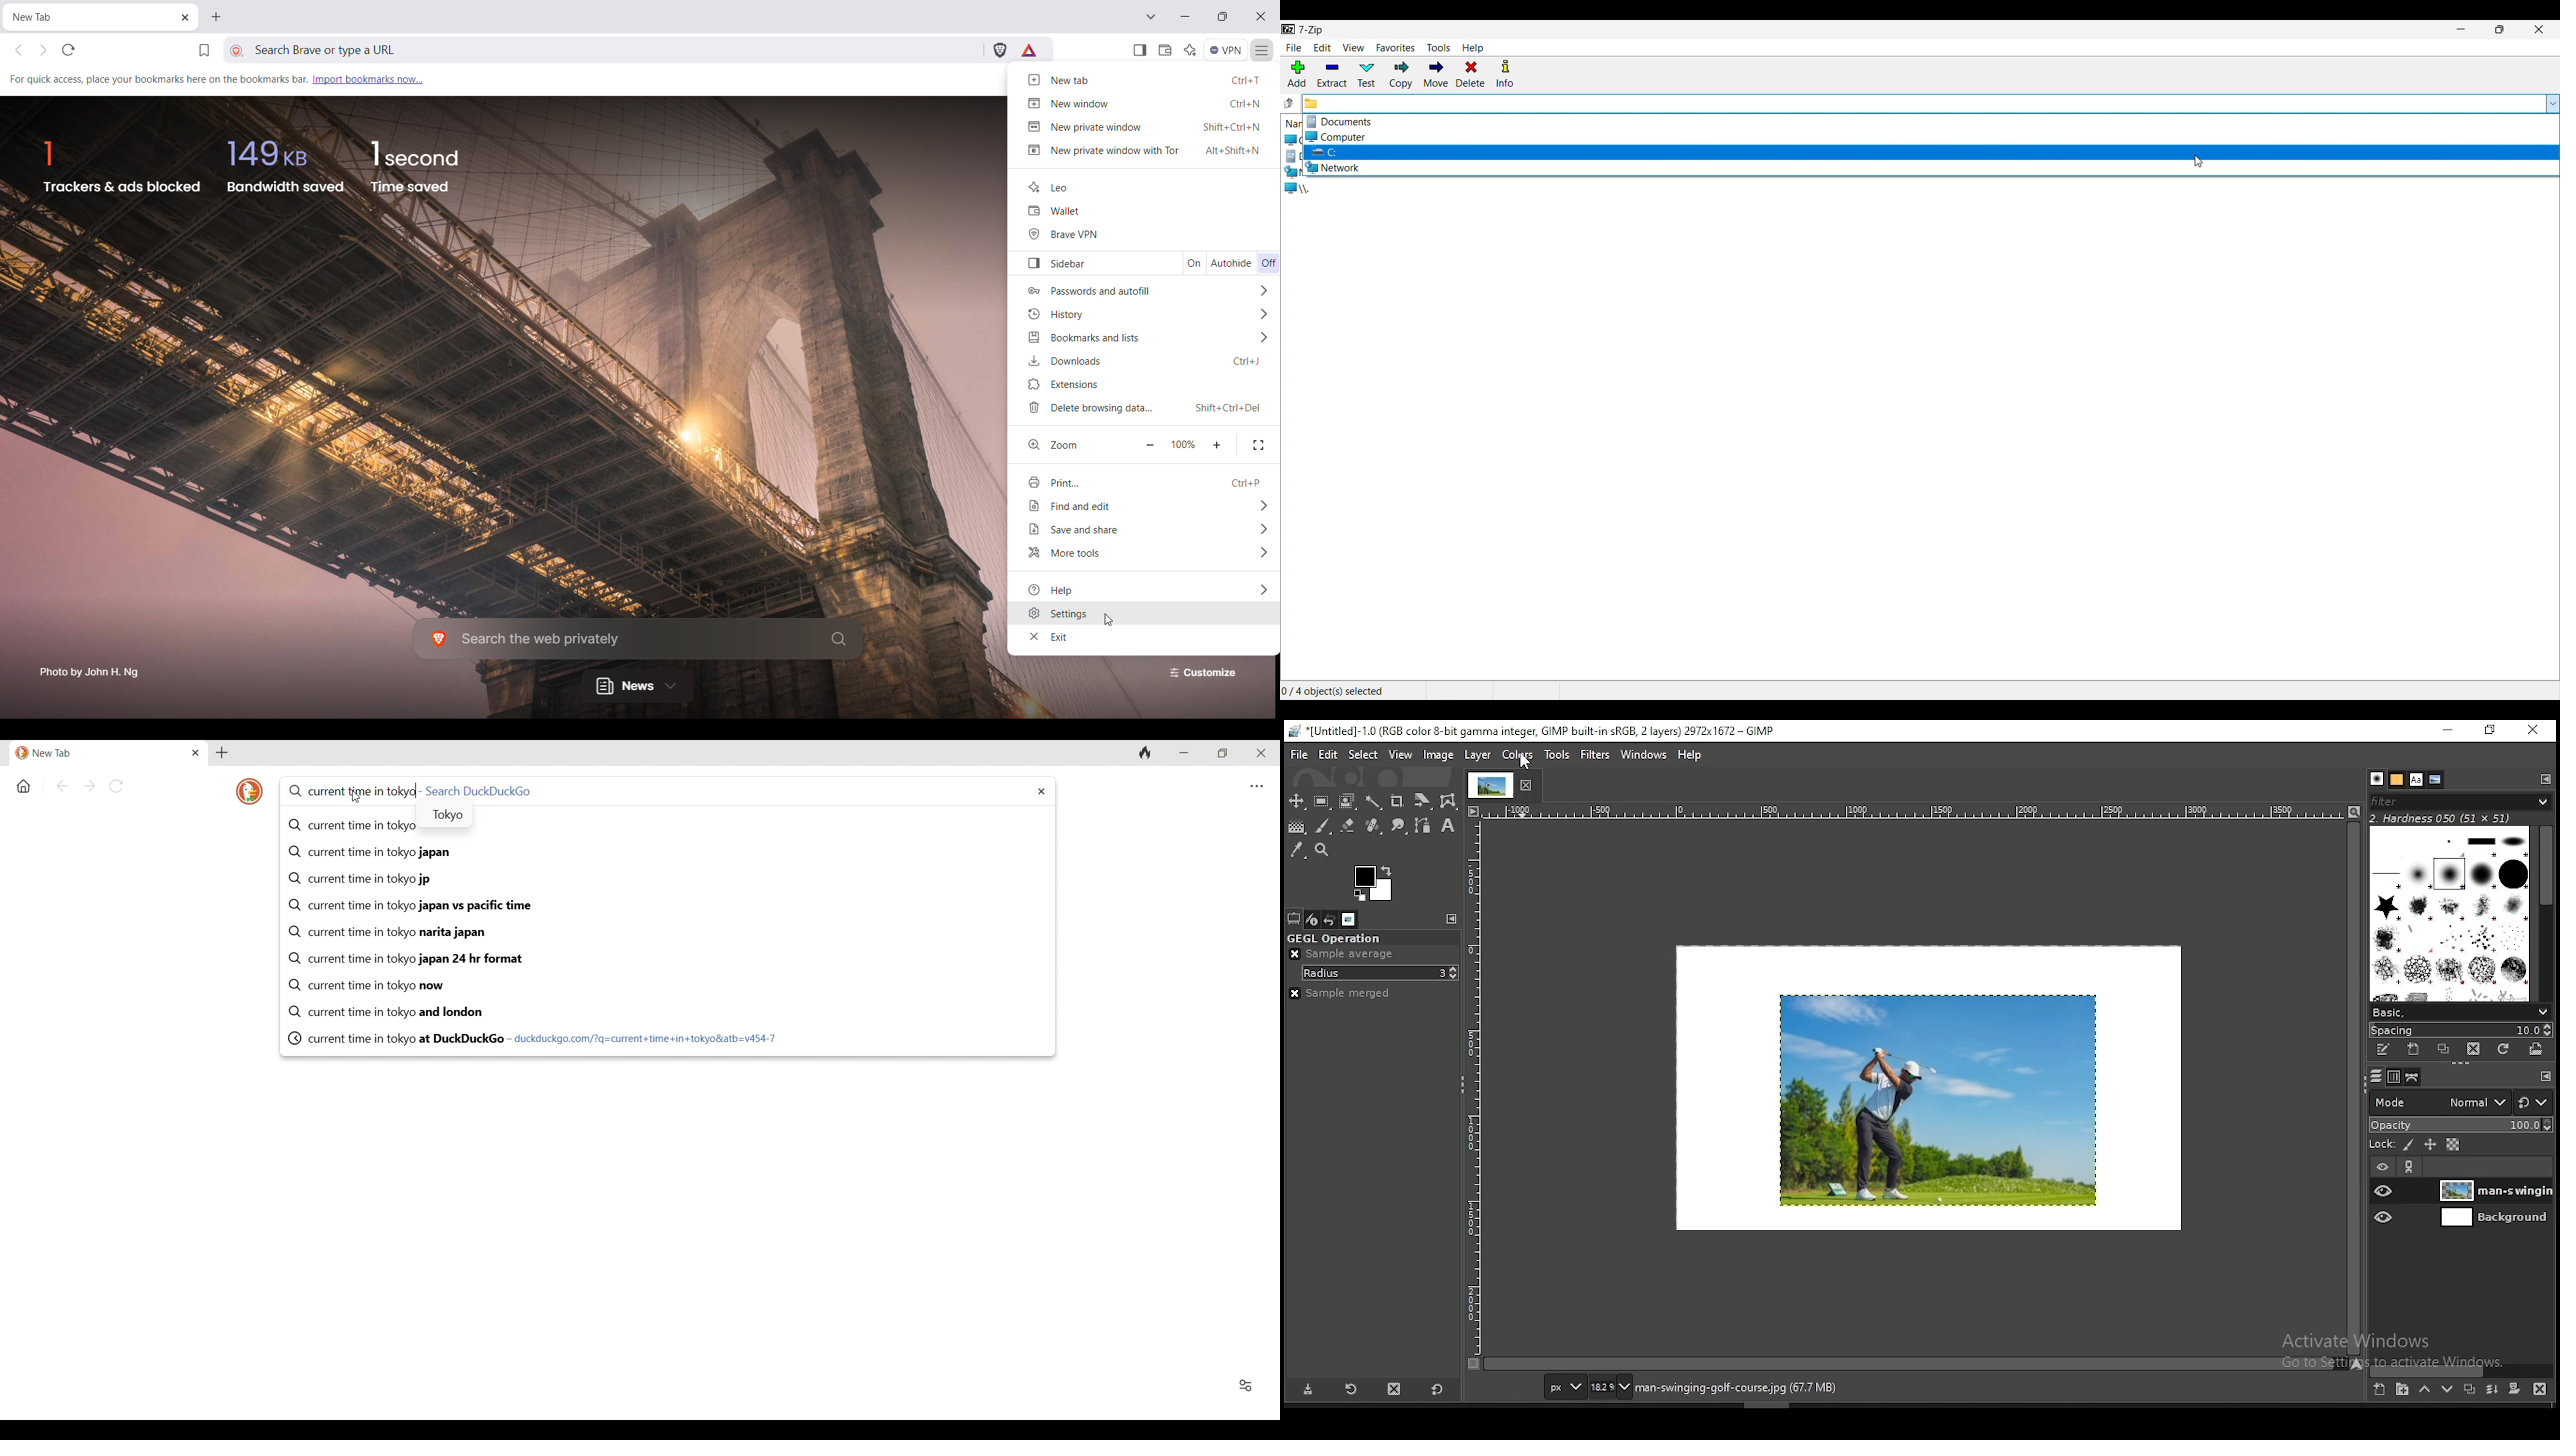  Describe the element at coordinates (2431, 1145) in the screenshot. I see `lock size and position` at that location.